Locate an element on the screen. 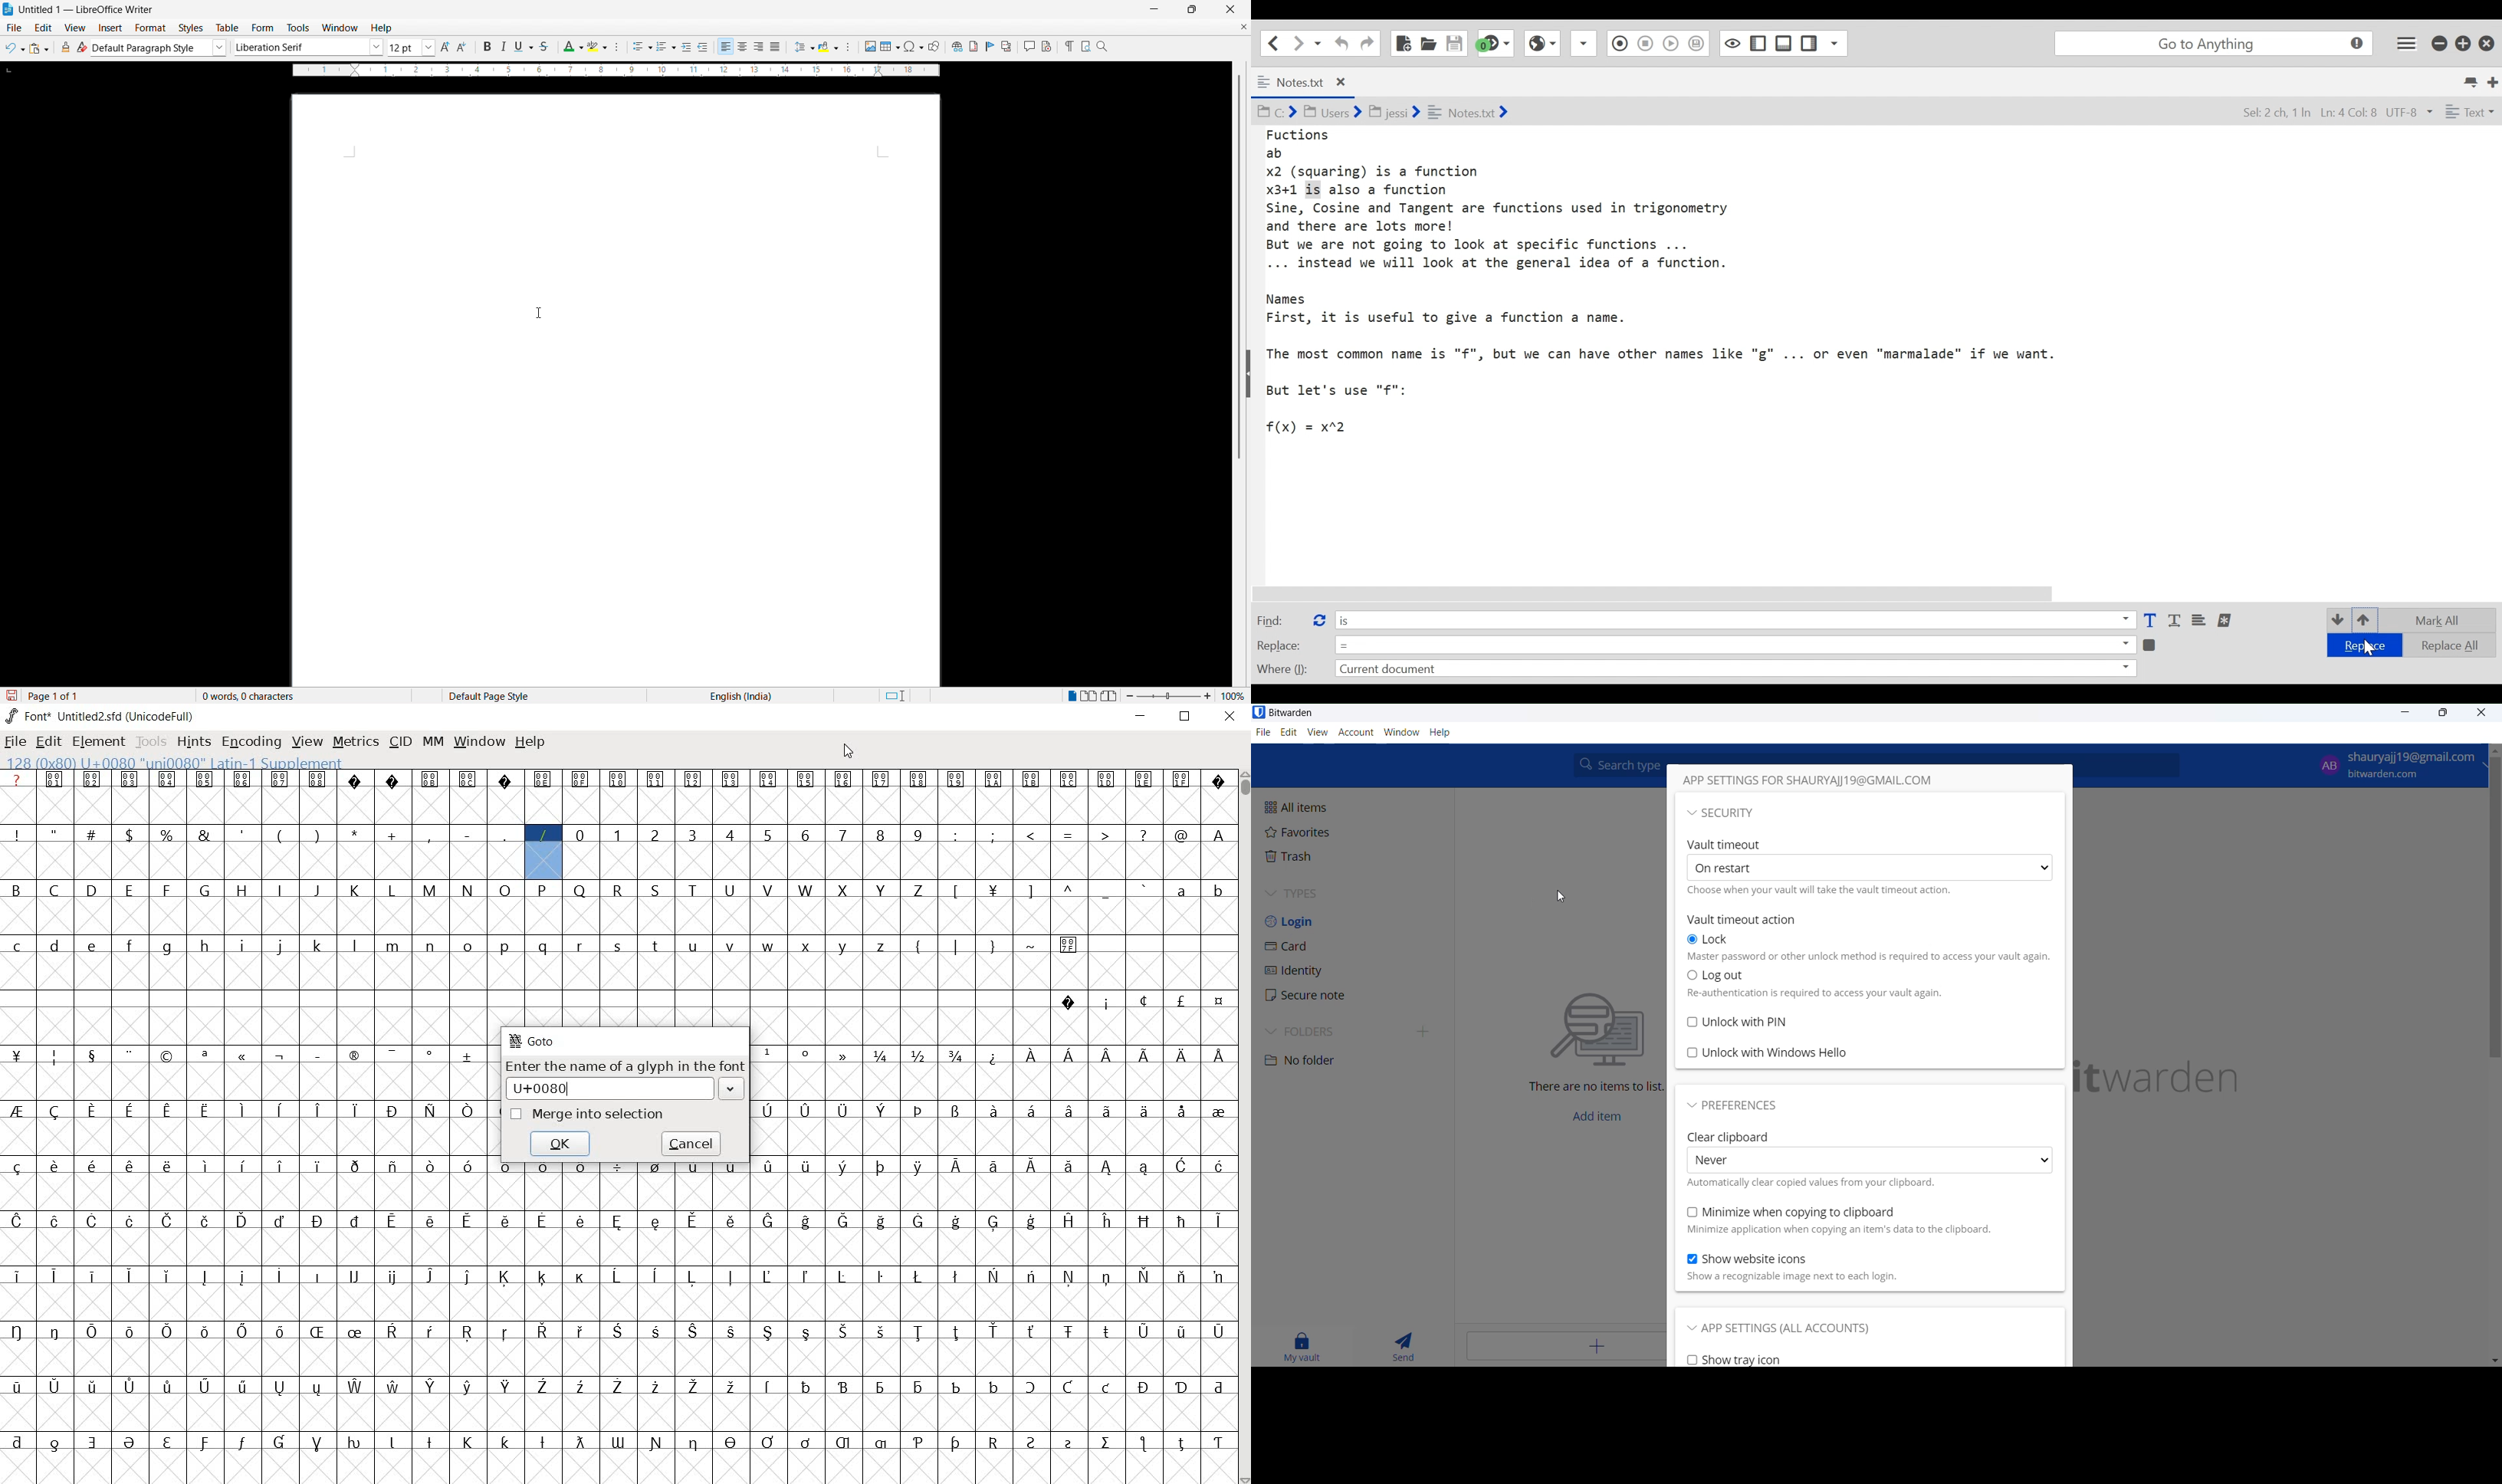 The height and width of the screenshot is (1484, 2520). glyph is located at coordinates (242, 1443).